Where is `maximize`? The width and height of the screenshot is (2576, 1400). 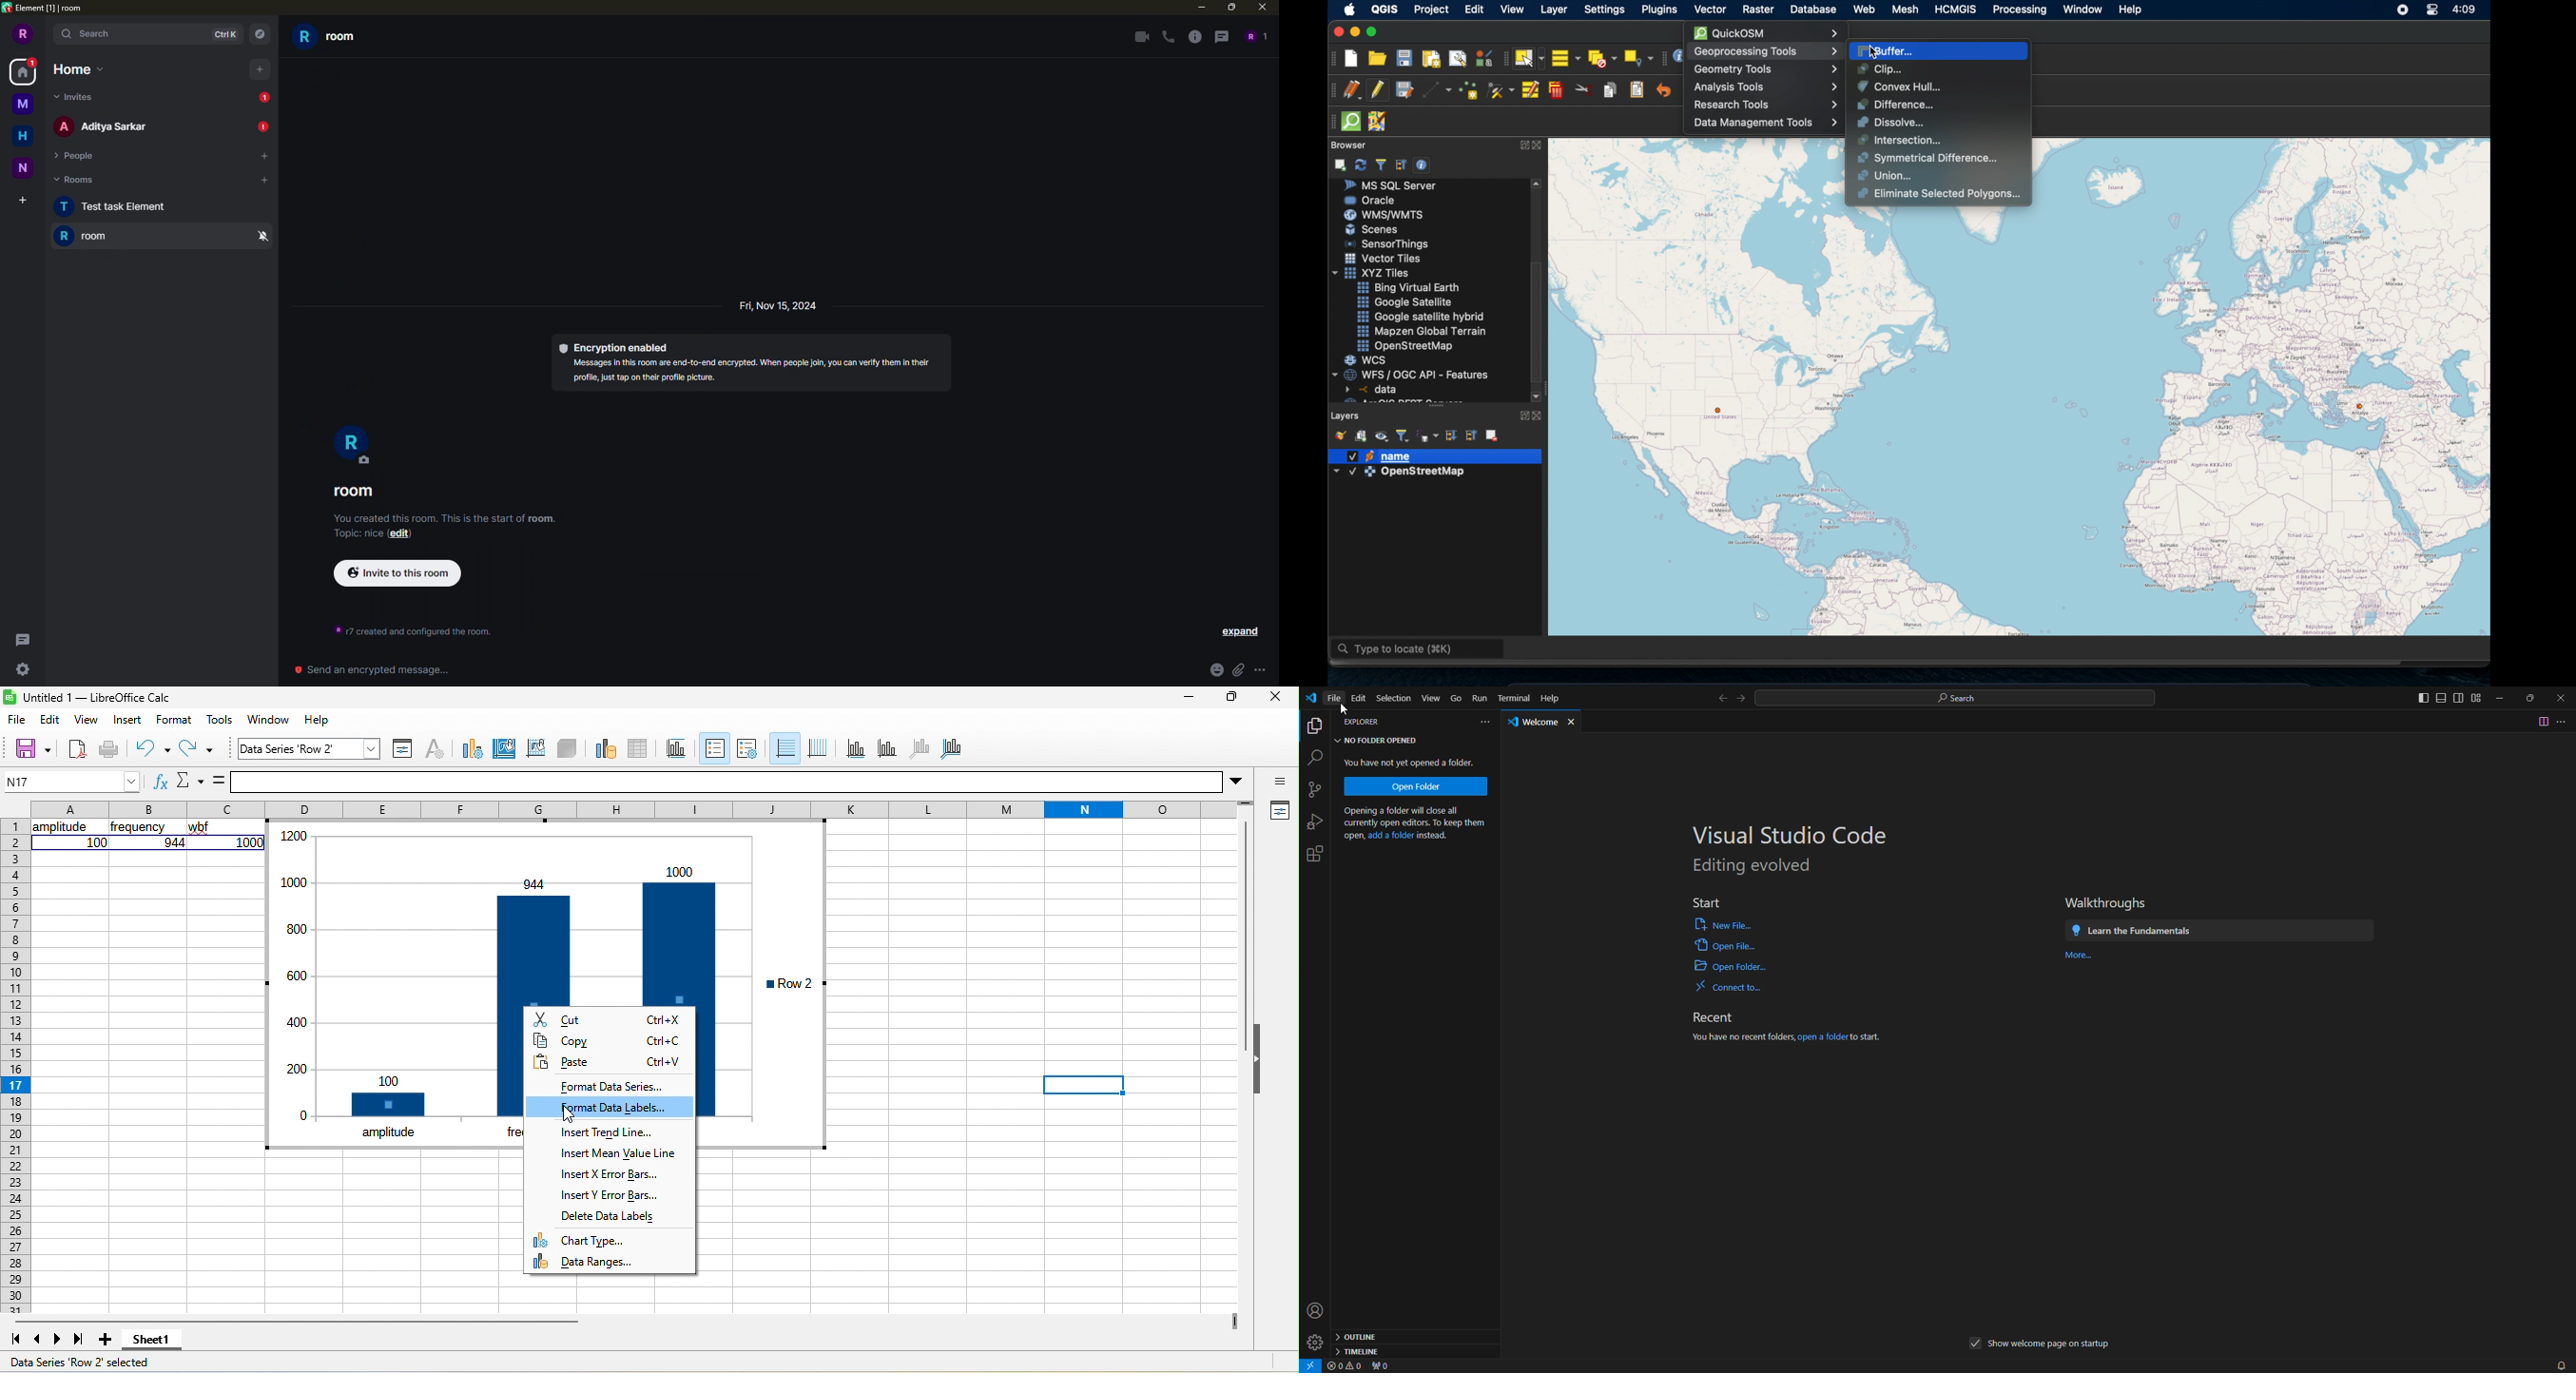
maximize is located at coordinates (1228, 698).